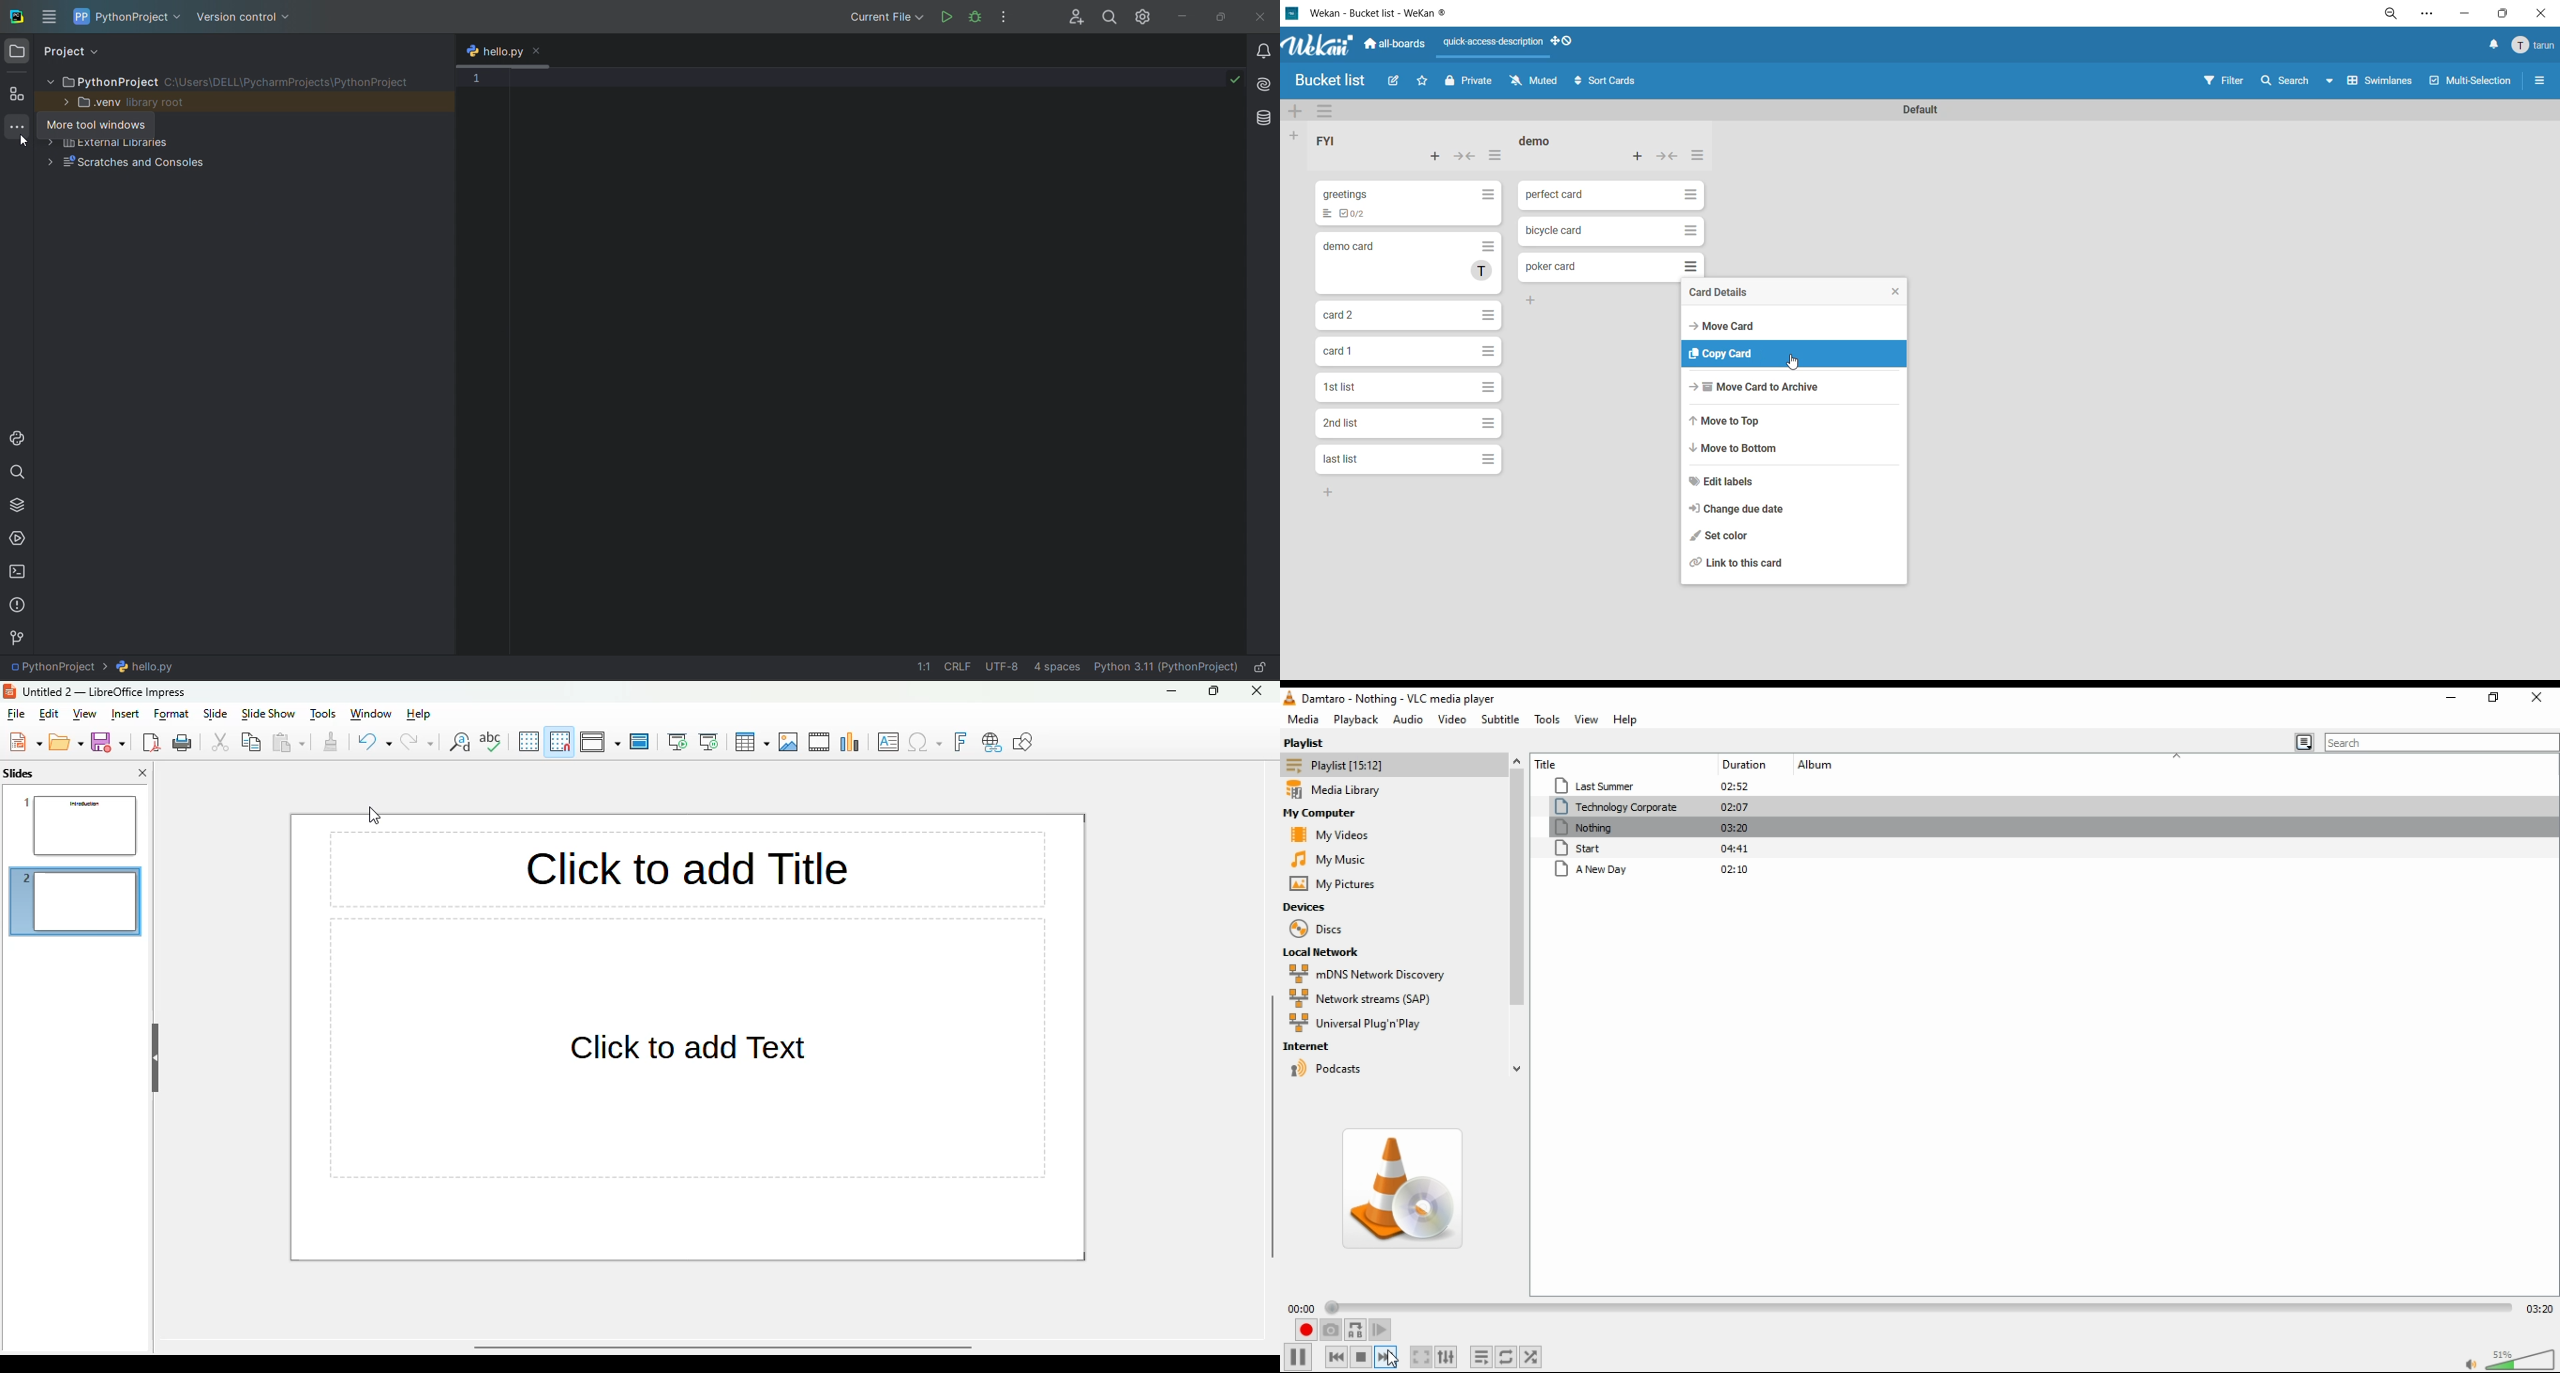 The image size is (2576, 1400). Describe the element at coordinates (418, 742) in the screenshot. I see `redo` at that location.